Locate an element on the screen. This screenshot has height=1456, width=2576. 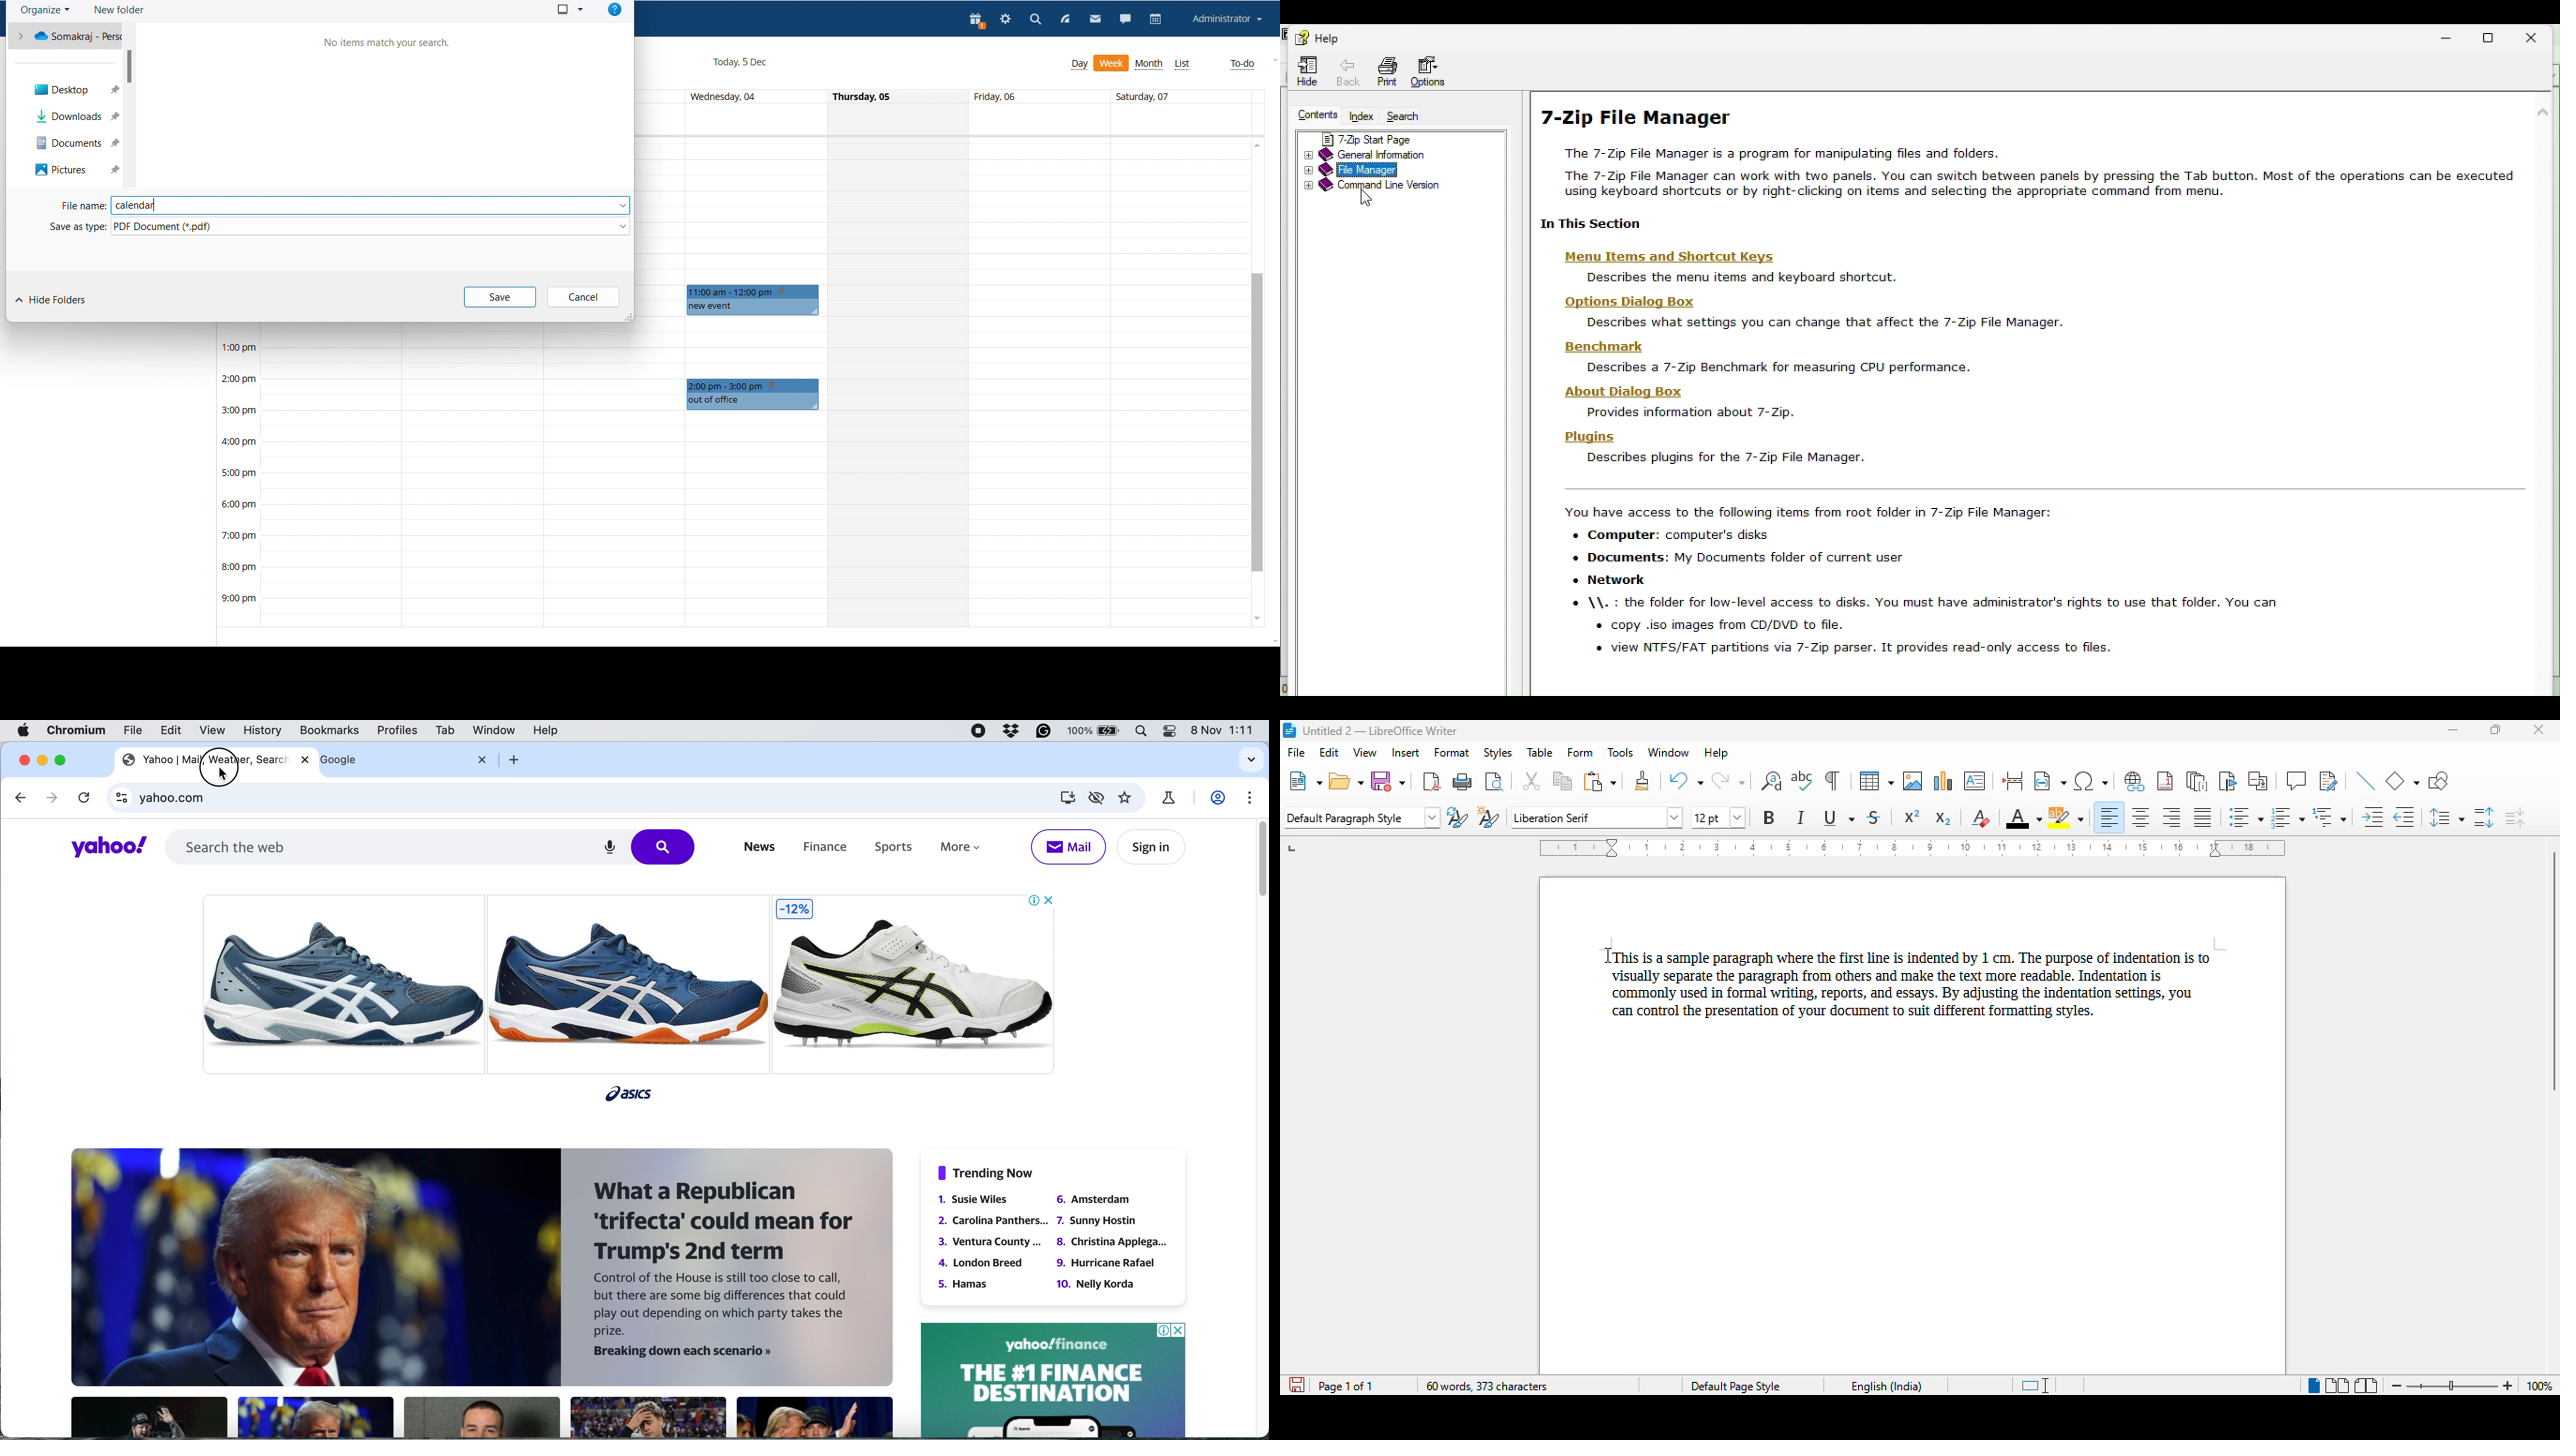
Command line version is located at coordinates (1377, 188).